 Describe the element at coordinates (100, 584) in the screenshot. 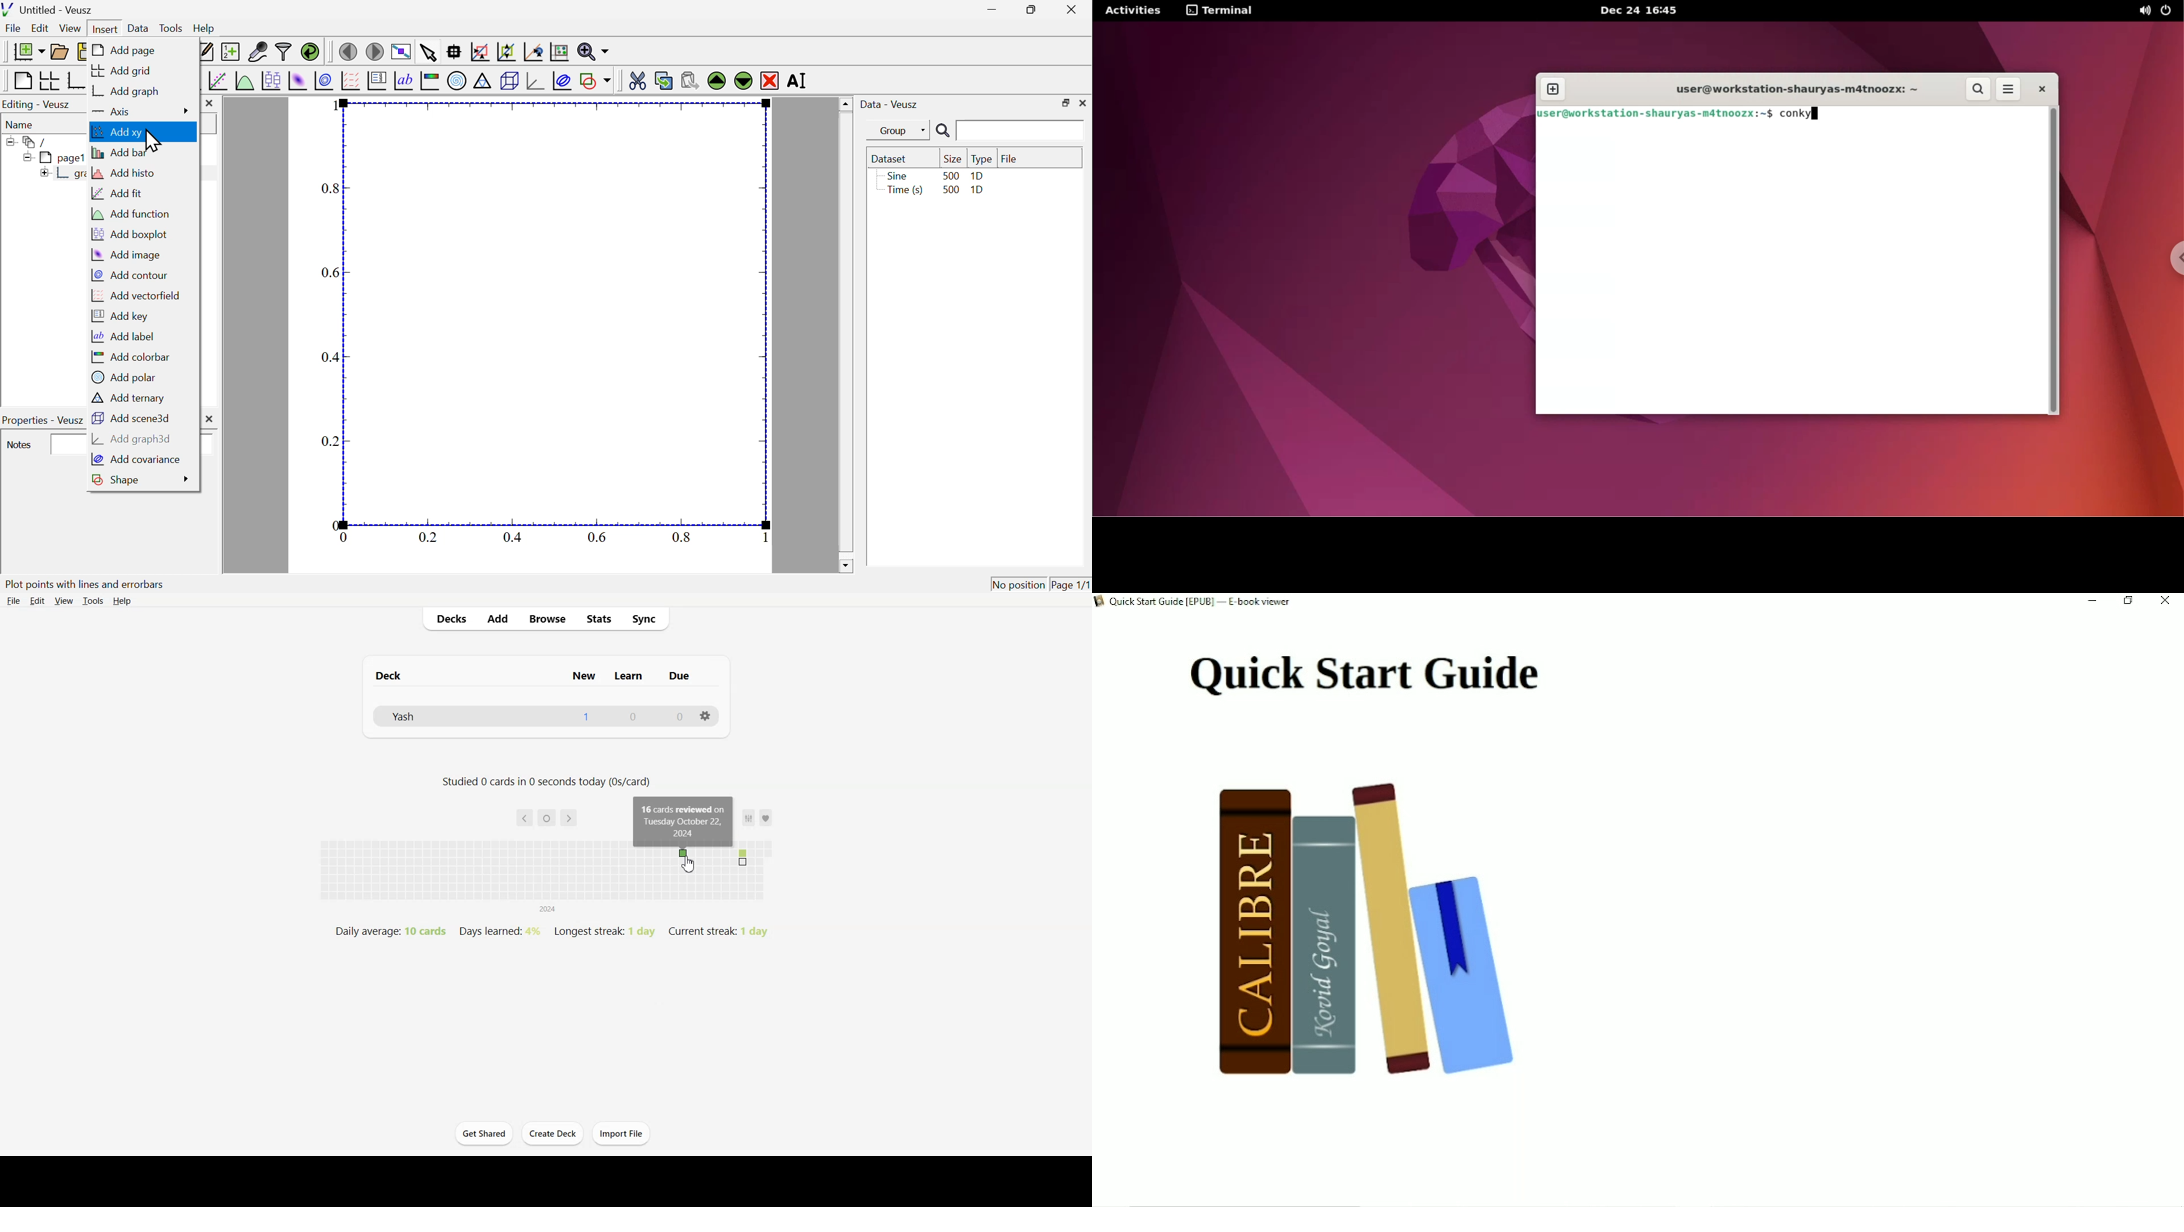

I see `plot points with lines and errorbars` at that location.